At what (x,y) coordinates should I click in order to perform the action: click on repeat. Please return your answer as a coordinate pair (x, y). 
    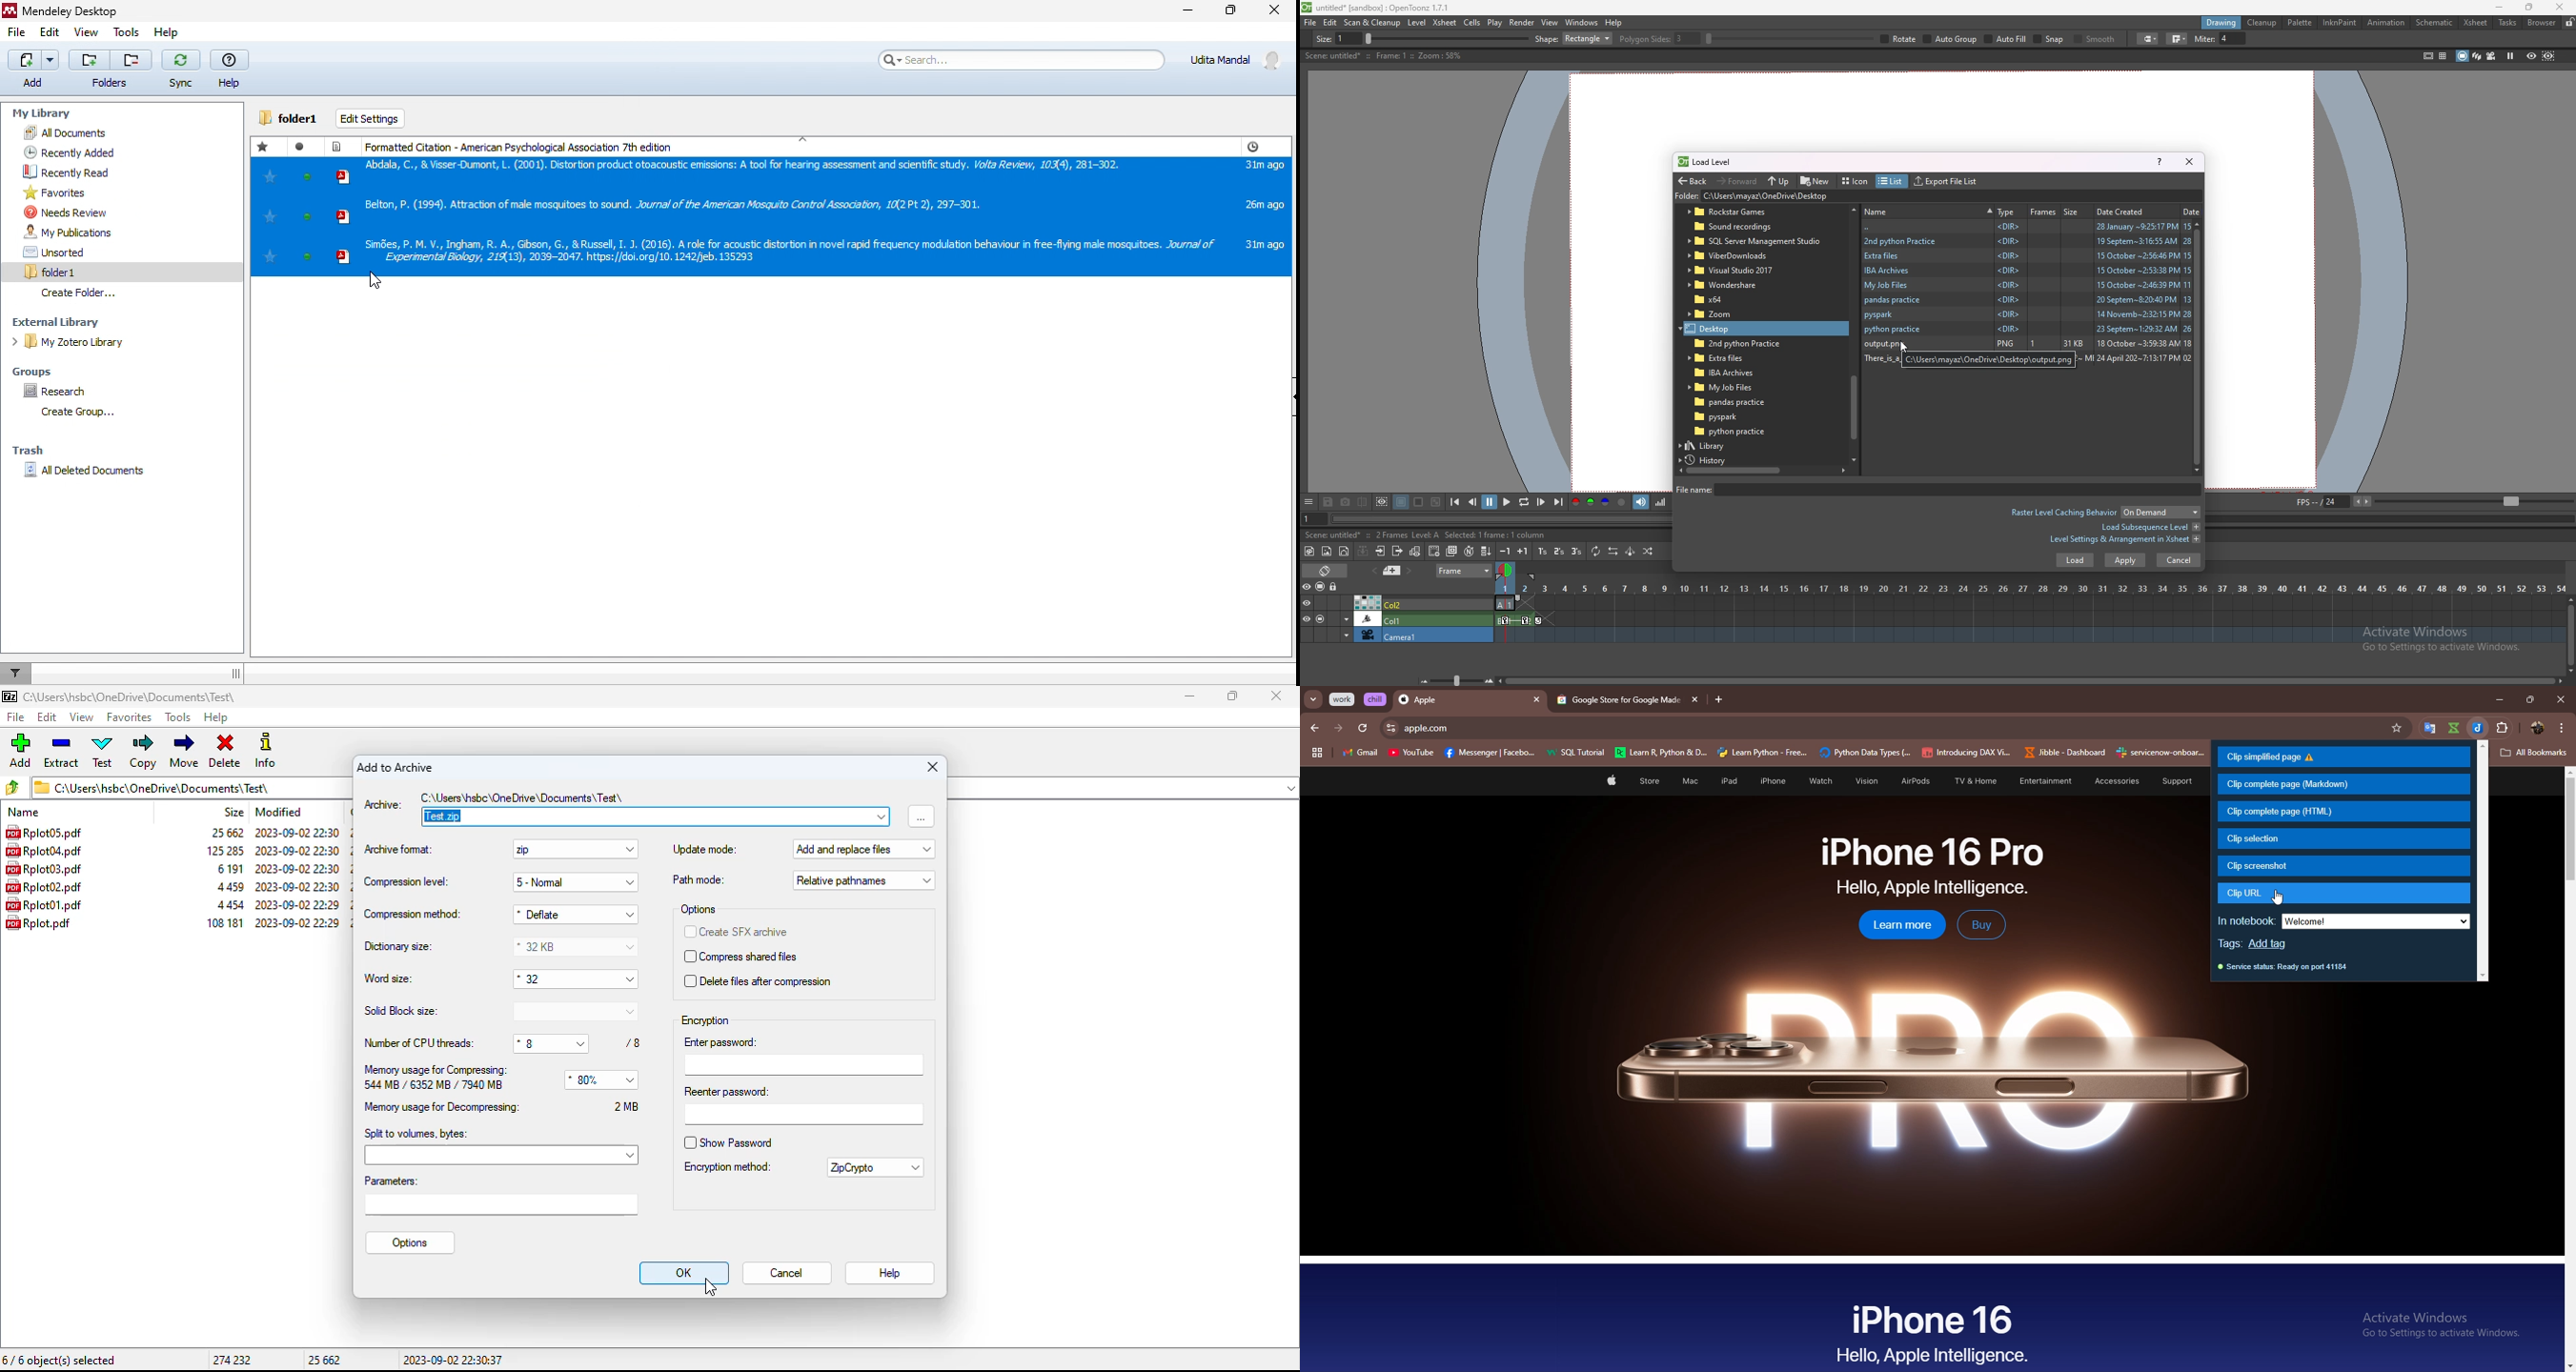
    Looking at the image, I should click on (1594, 551).